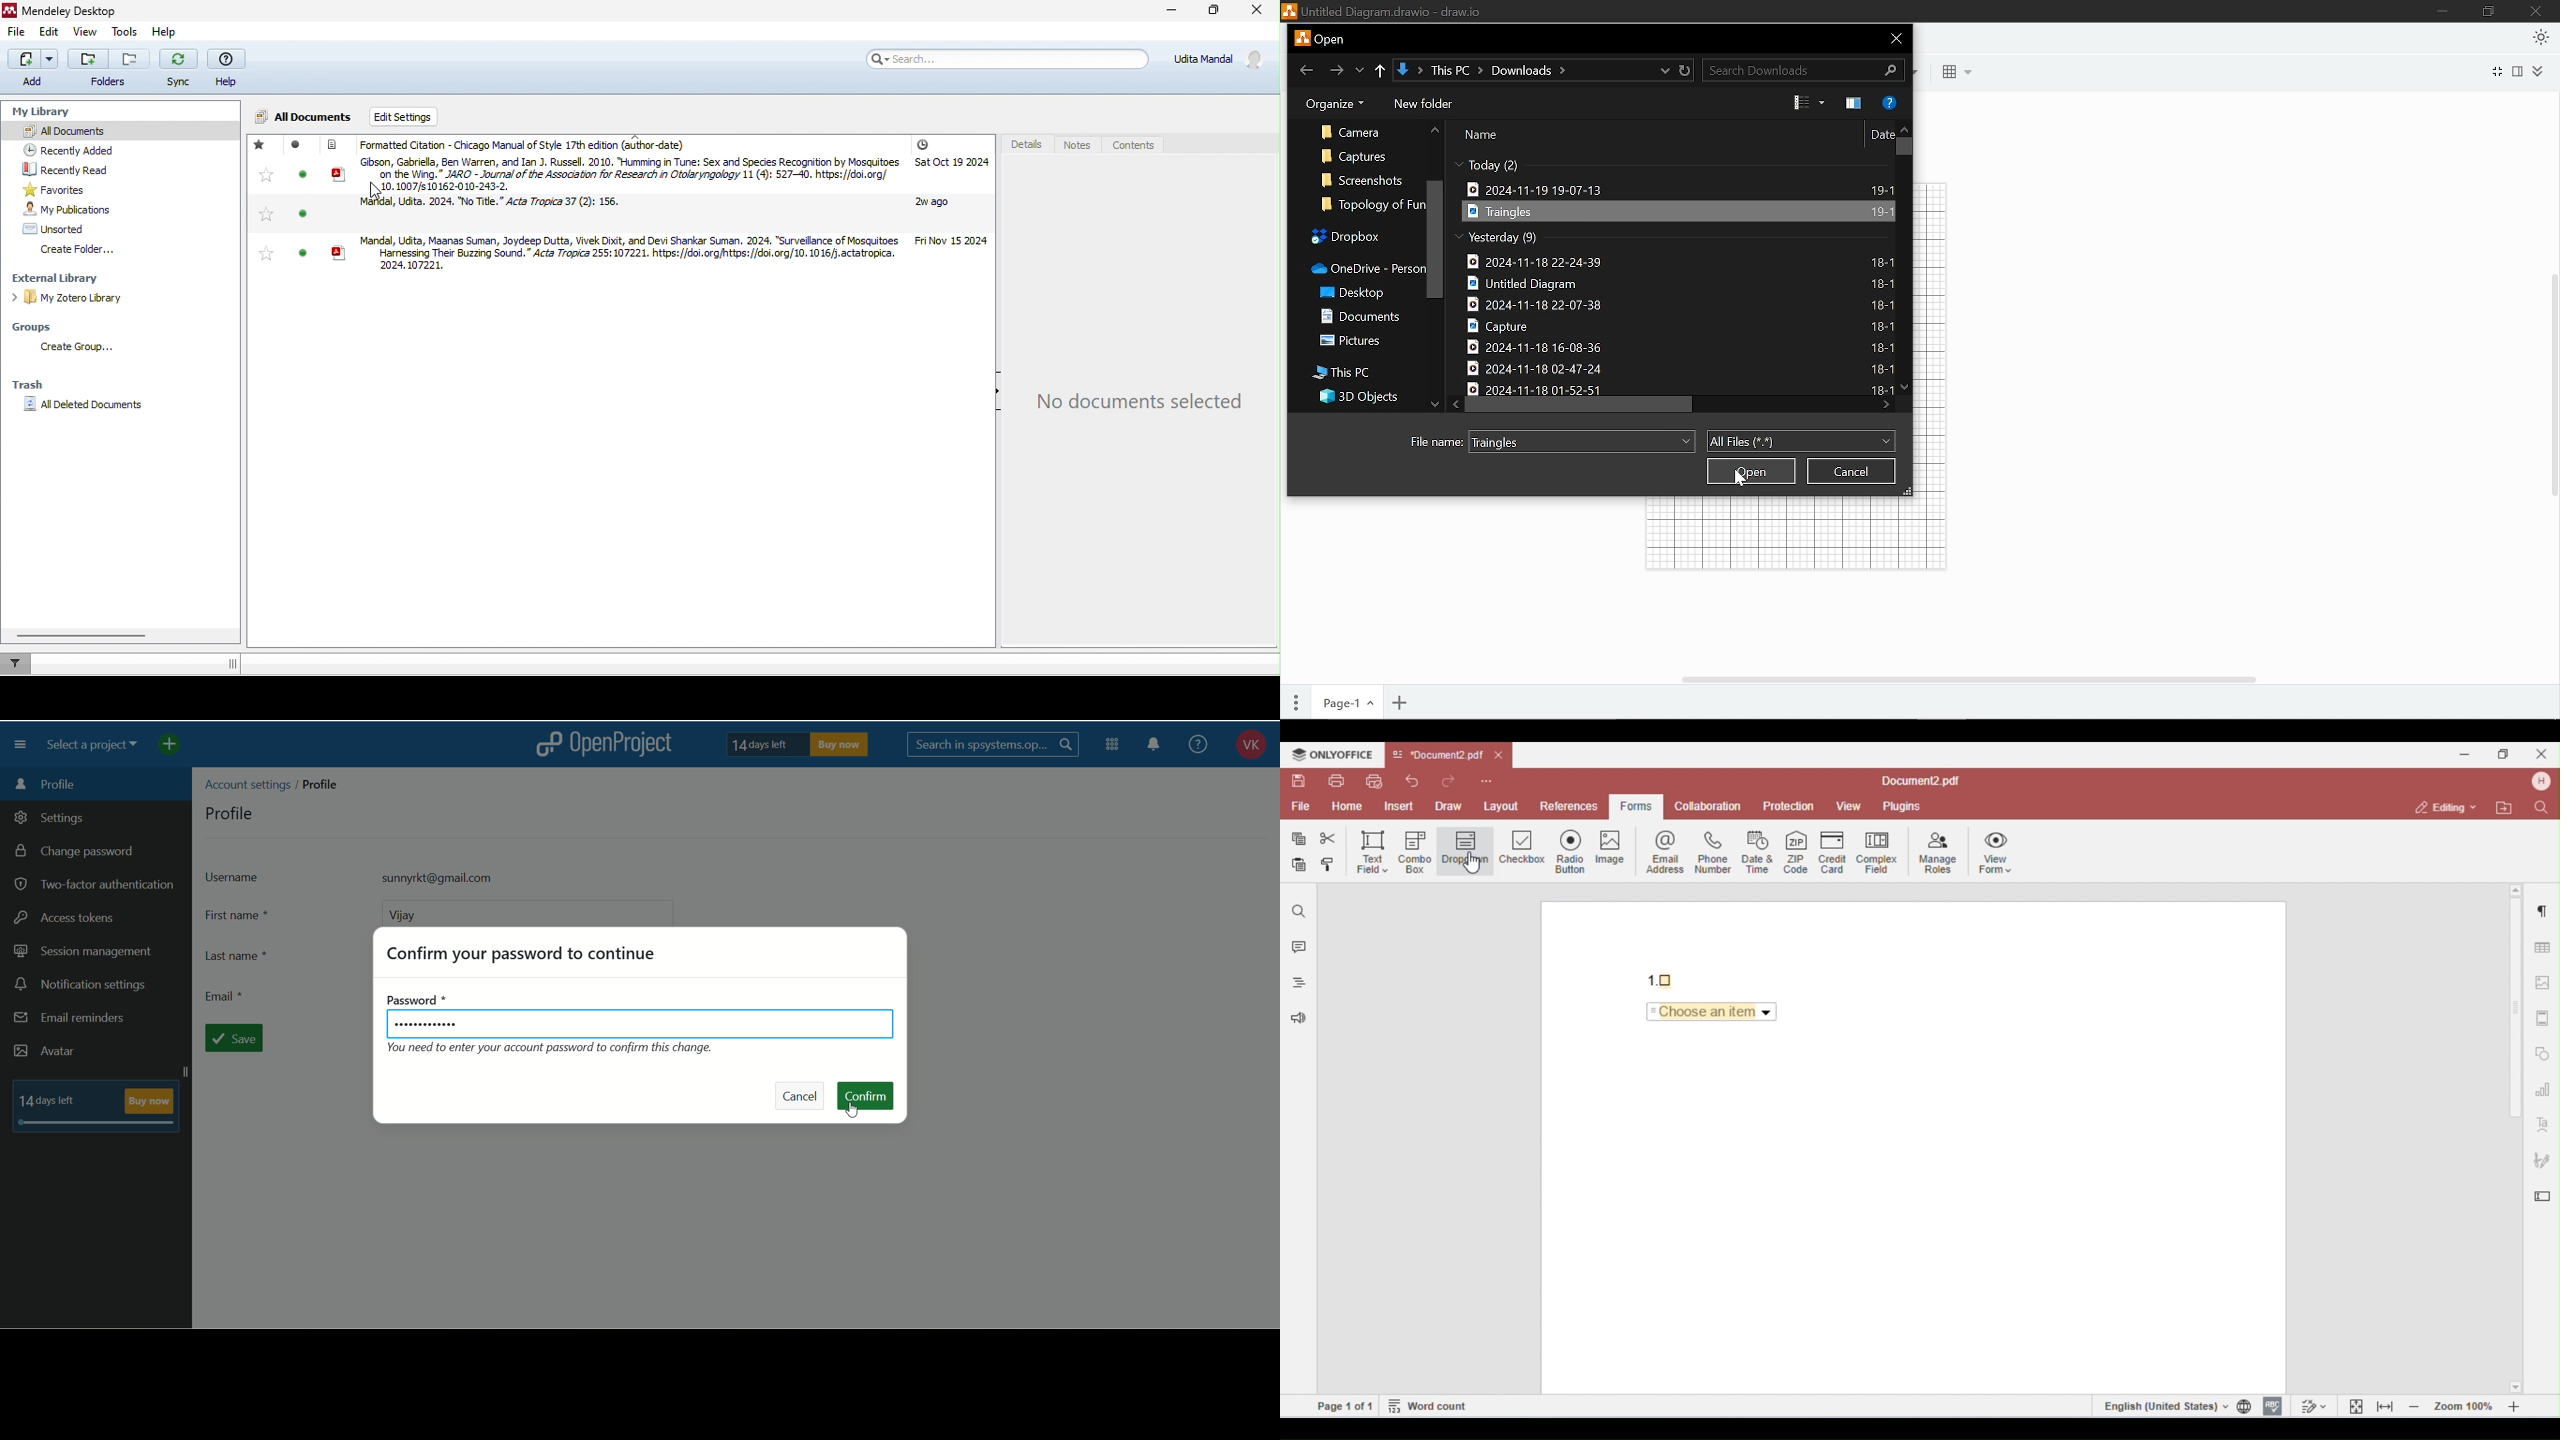 The width and height of the screenshot is (2576, 1456). I want to click on form settings, so click(2543, 1193).